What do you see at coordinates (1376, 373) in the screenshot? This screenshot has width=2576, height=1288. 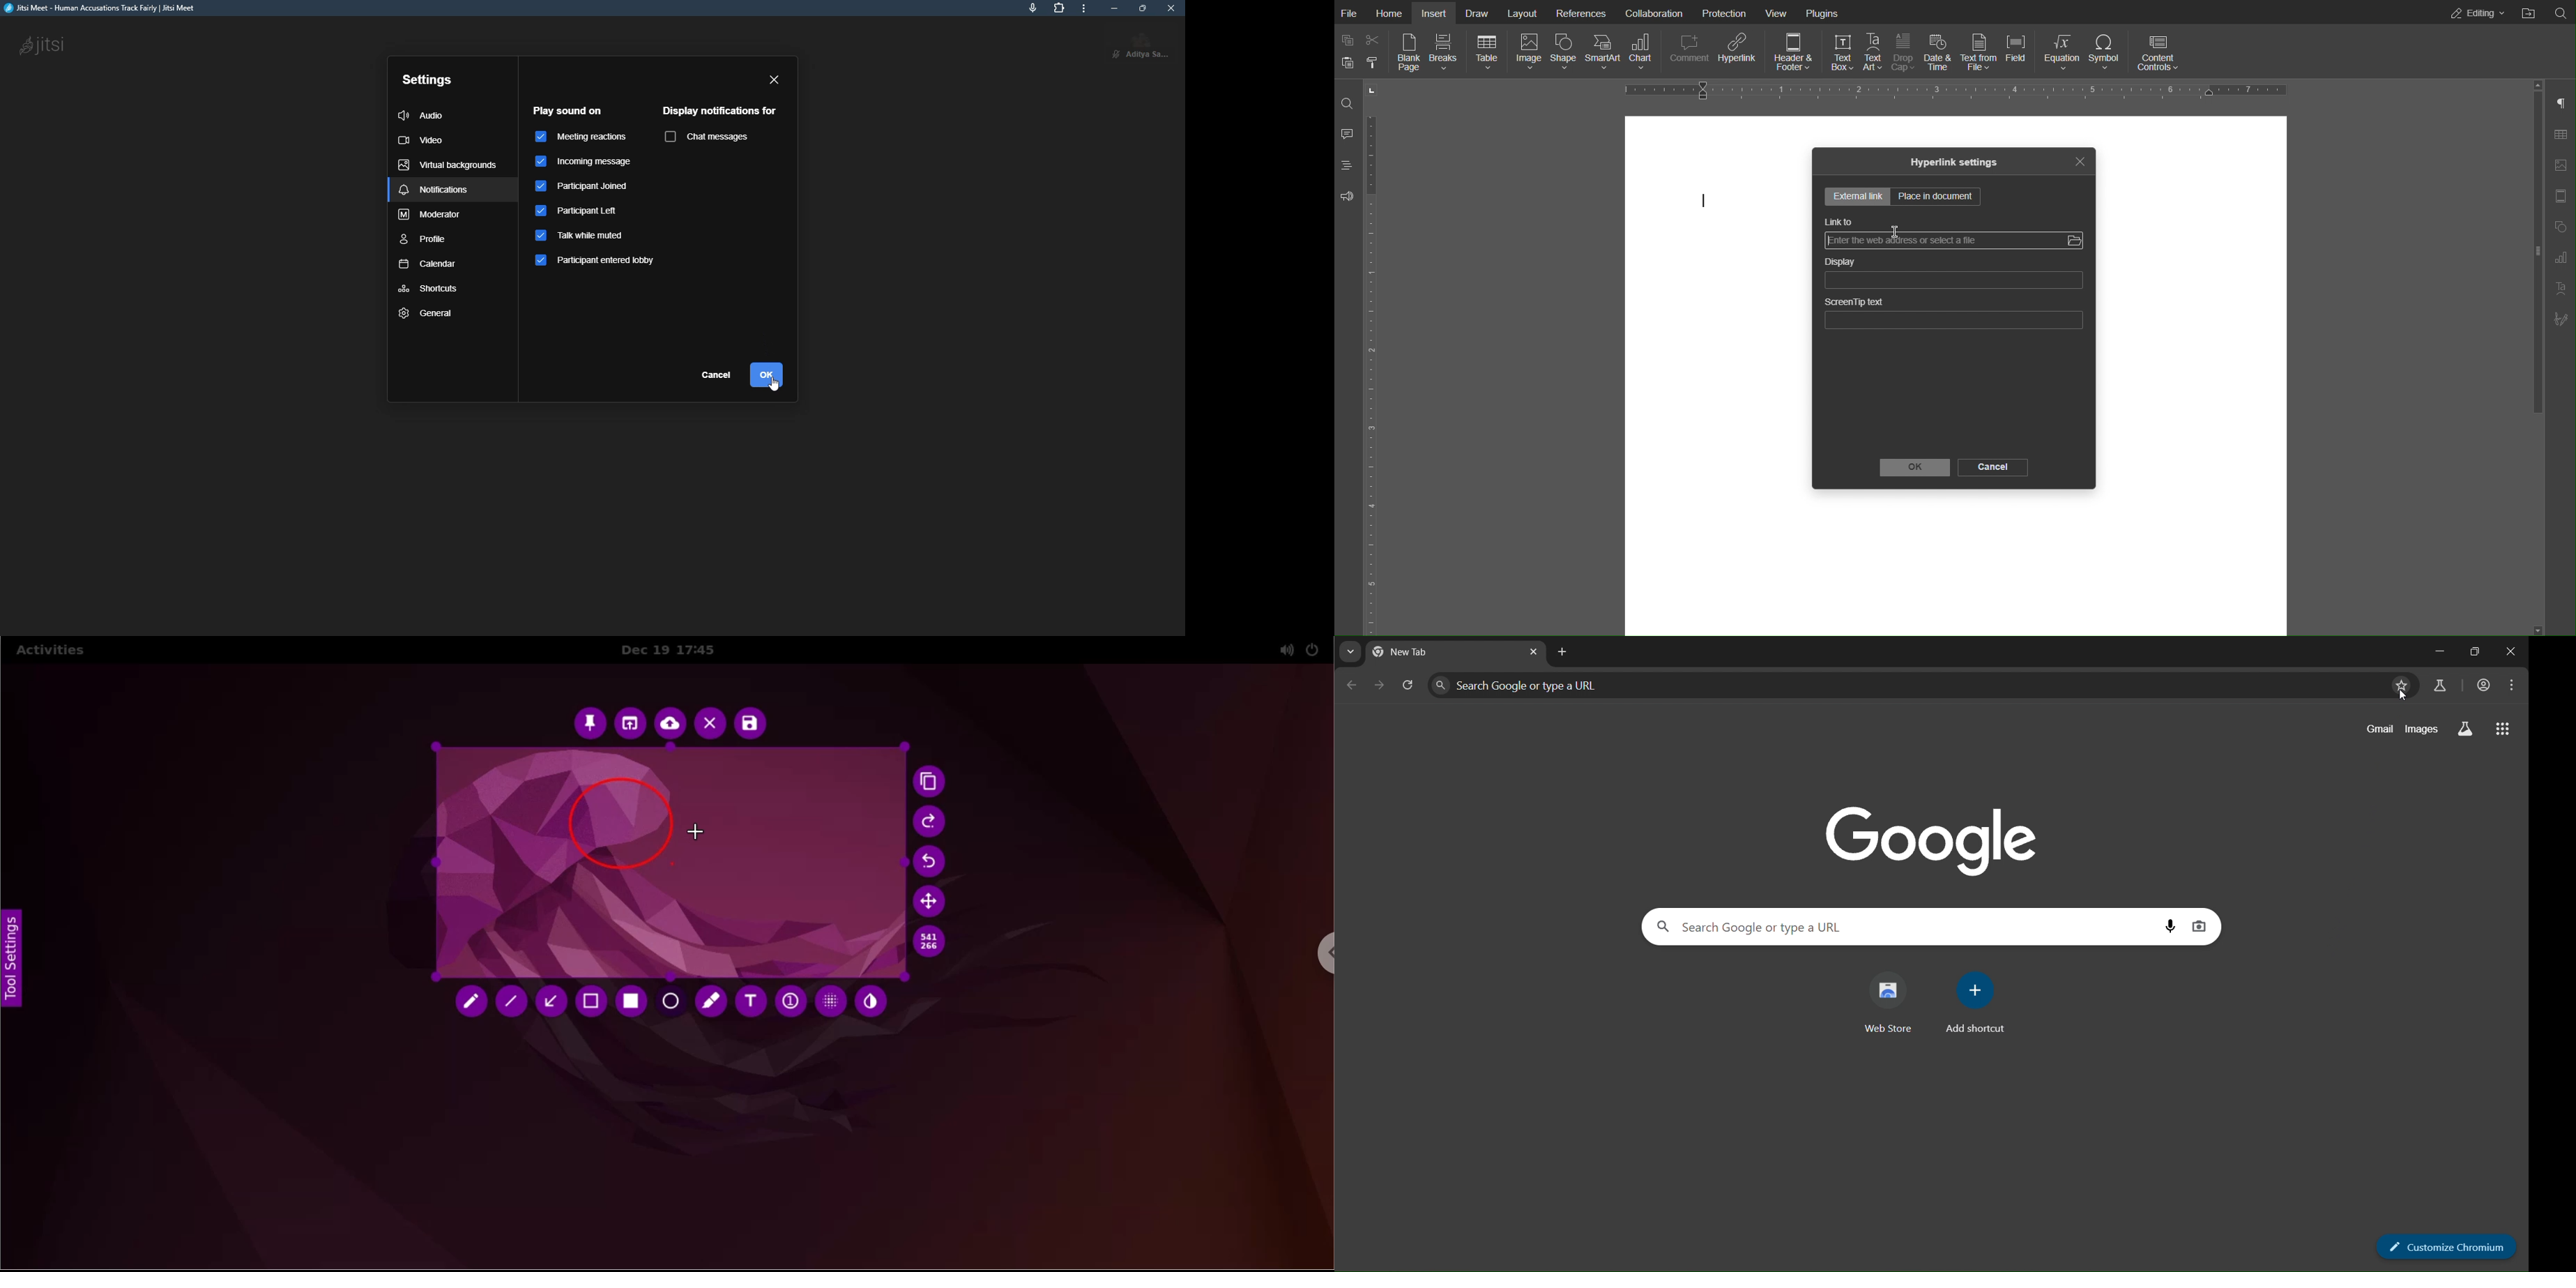 I see `Vertical Ruler` at bounding box center [1376, 373].